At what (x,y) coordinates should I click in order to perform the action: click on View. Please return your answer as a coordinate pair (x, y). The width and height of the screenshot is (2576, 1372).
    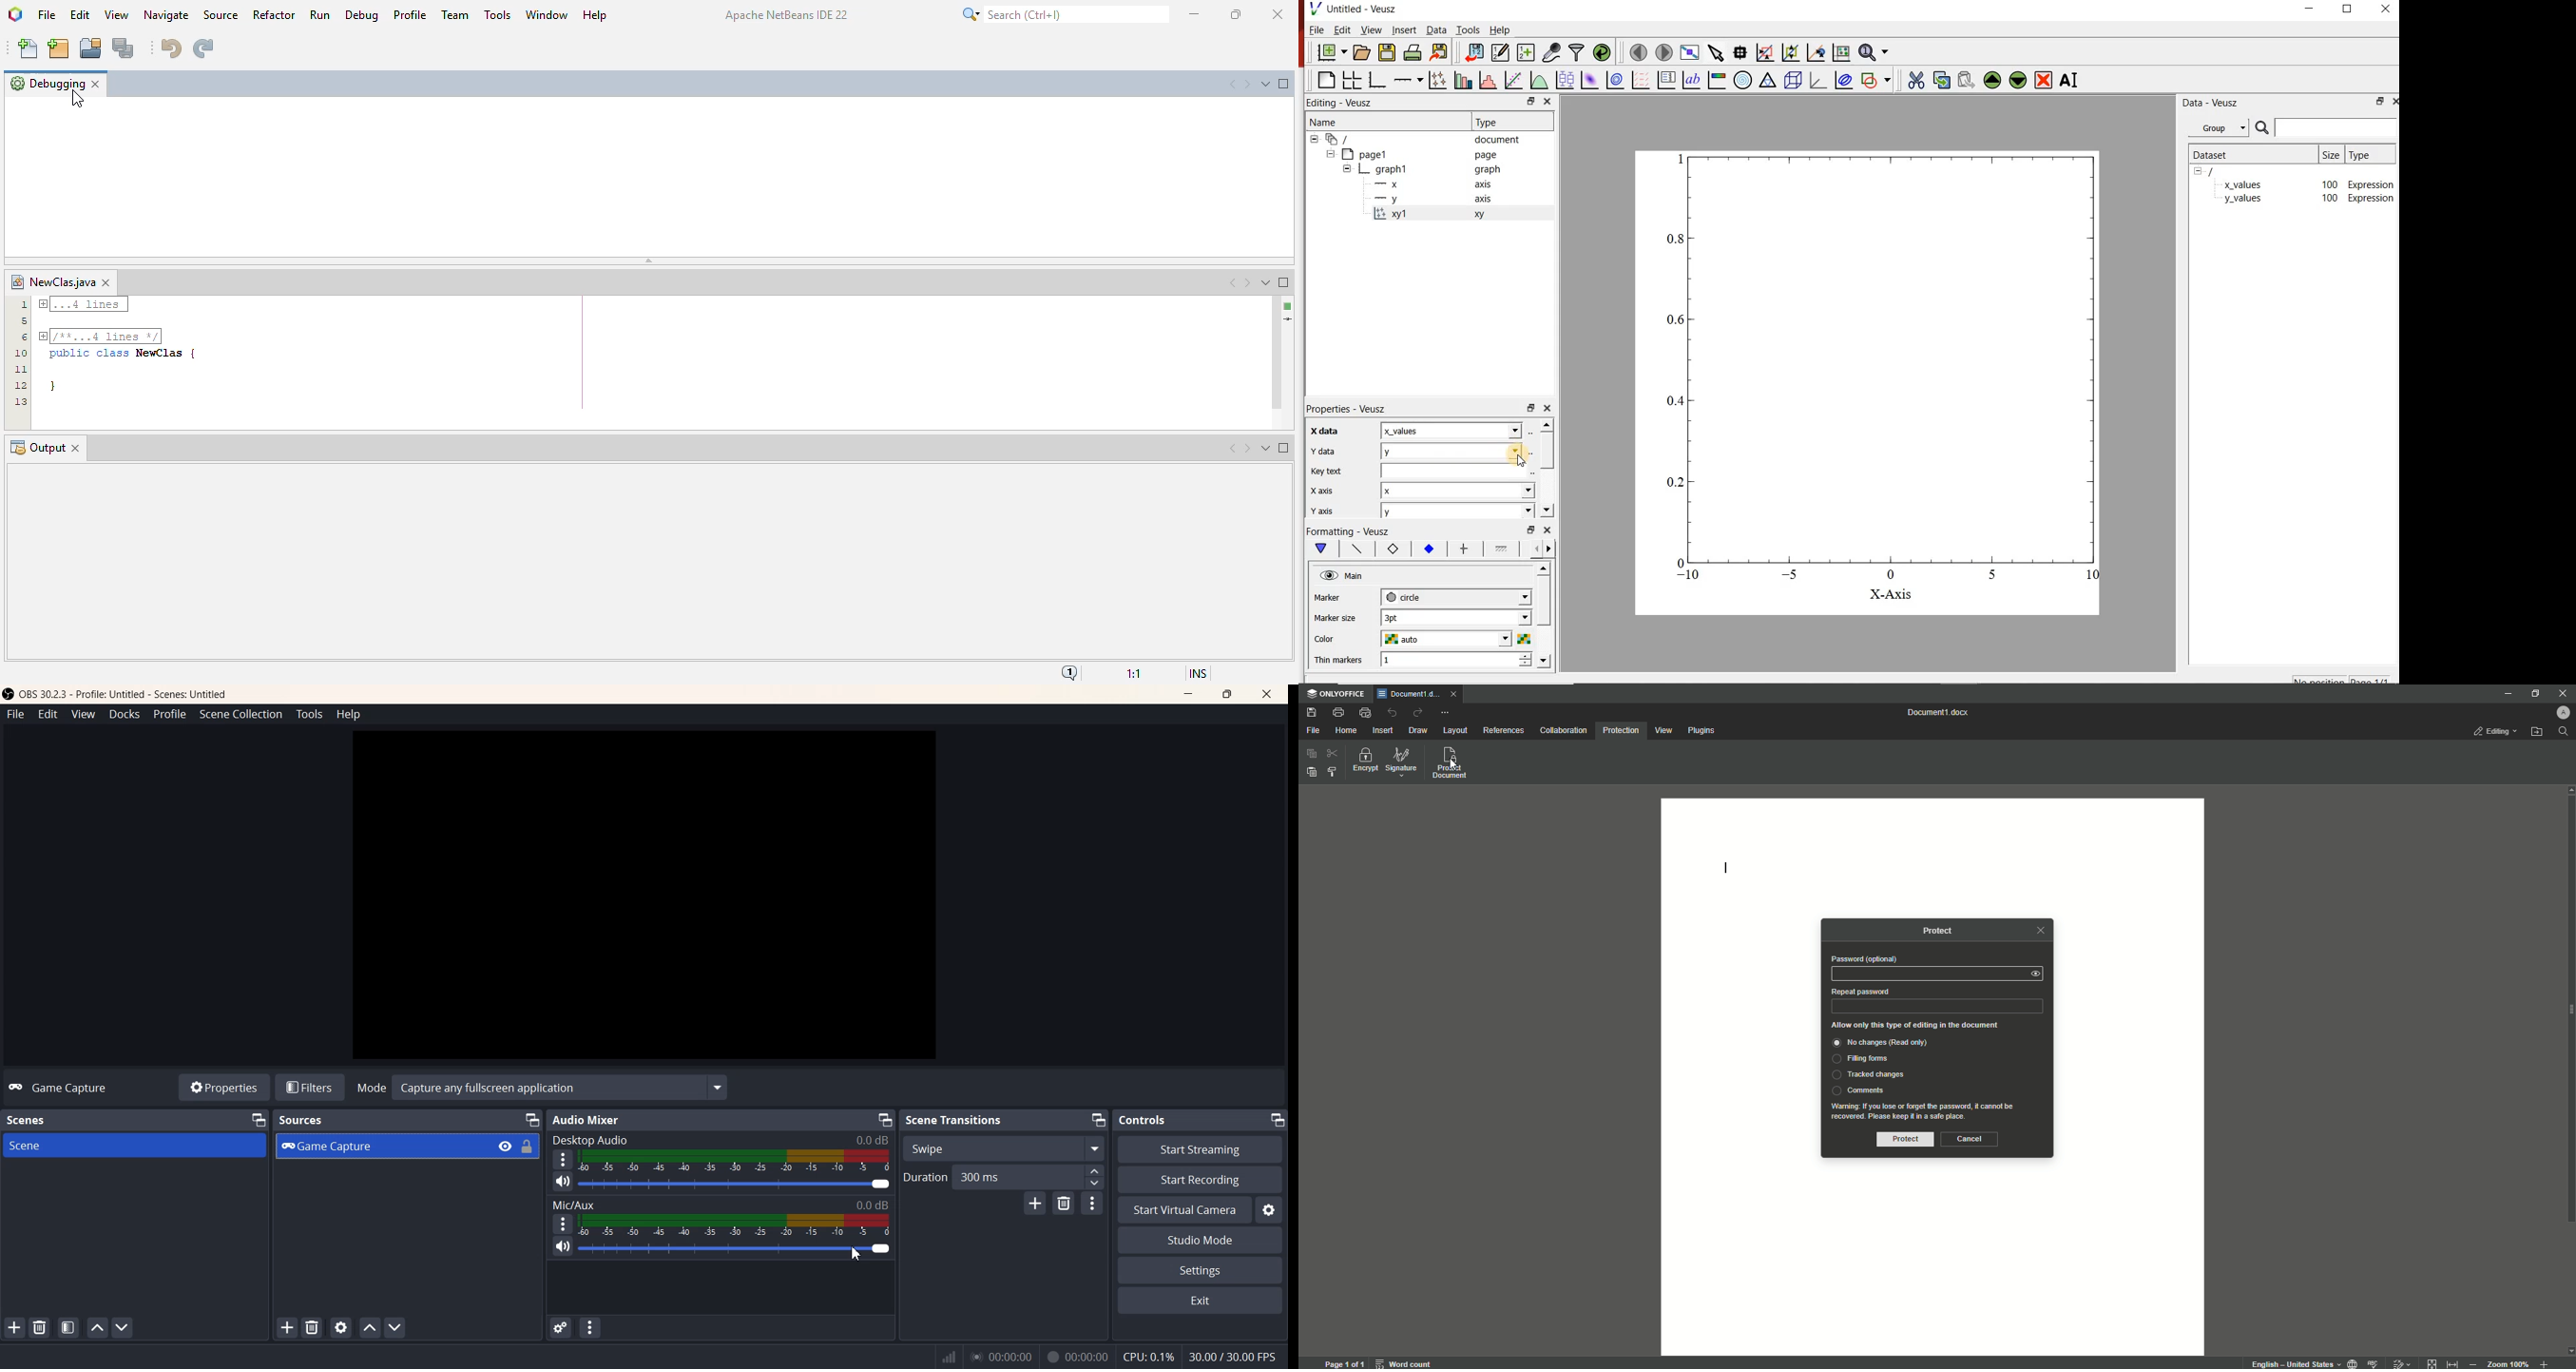
    Looking at the image, I should click on (83, 714).